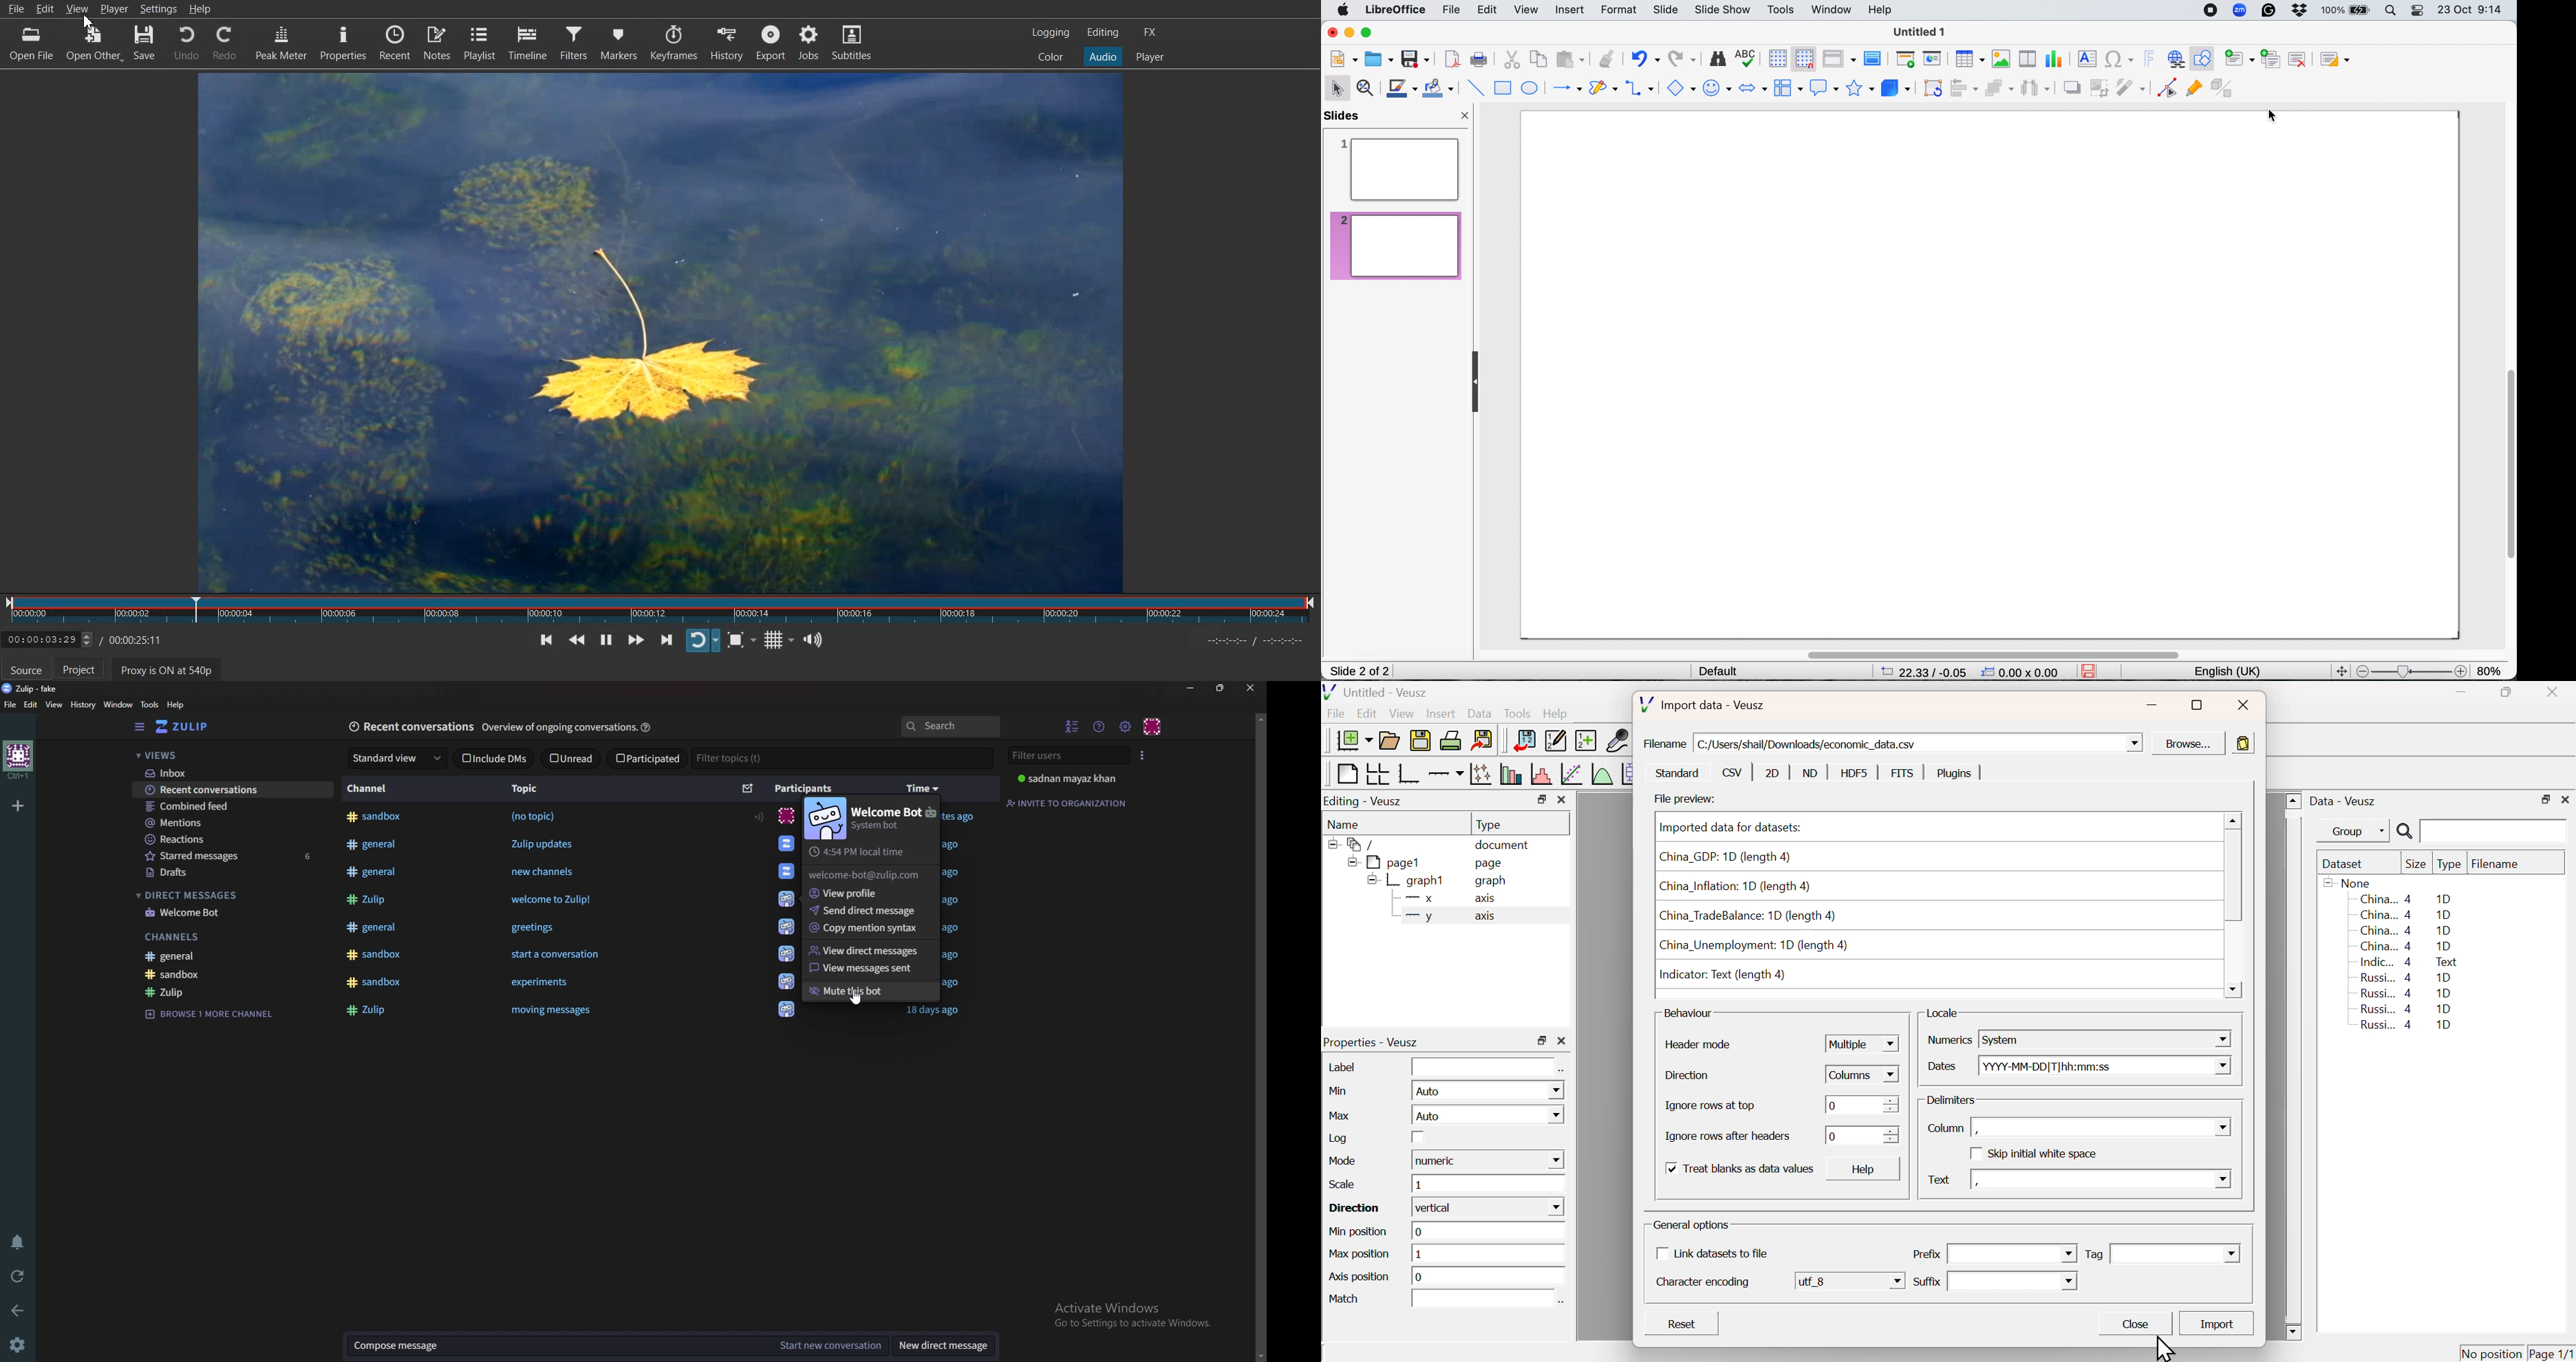 The width and height of the screenshot is (2576, 1372). Describe the element at coordinates (1734, 974) in the screenshot. I see `Indicator: Text (length 4)` at that location.